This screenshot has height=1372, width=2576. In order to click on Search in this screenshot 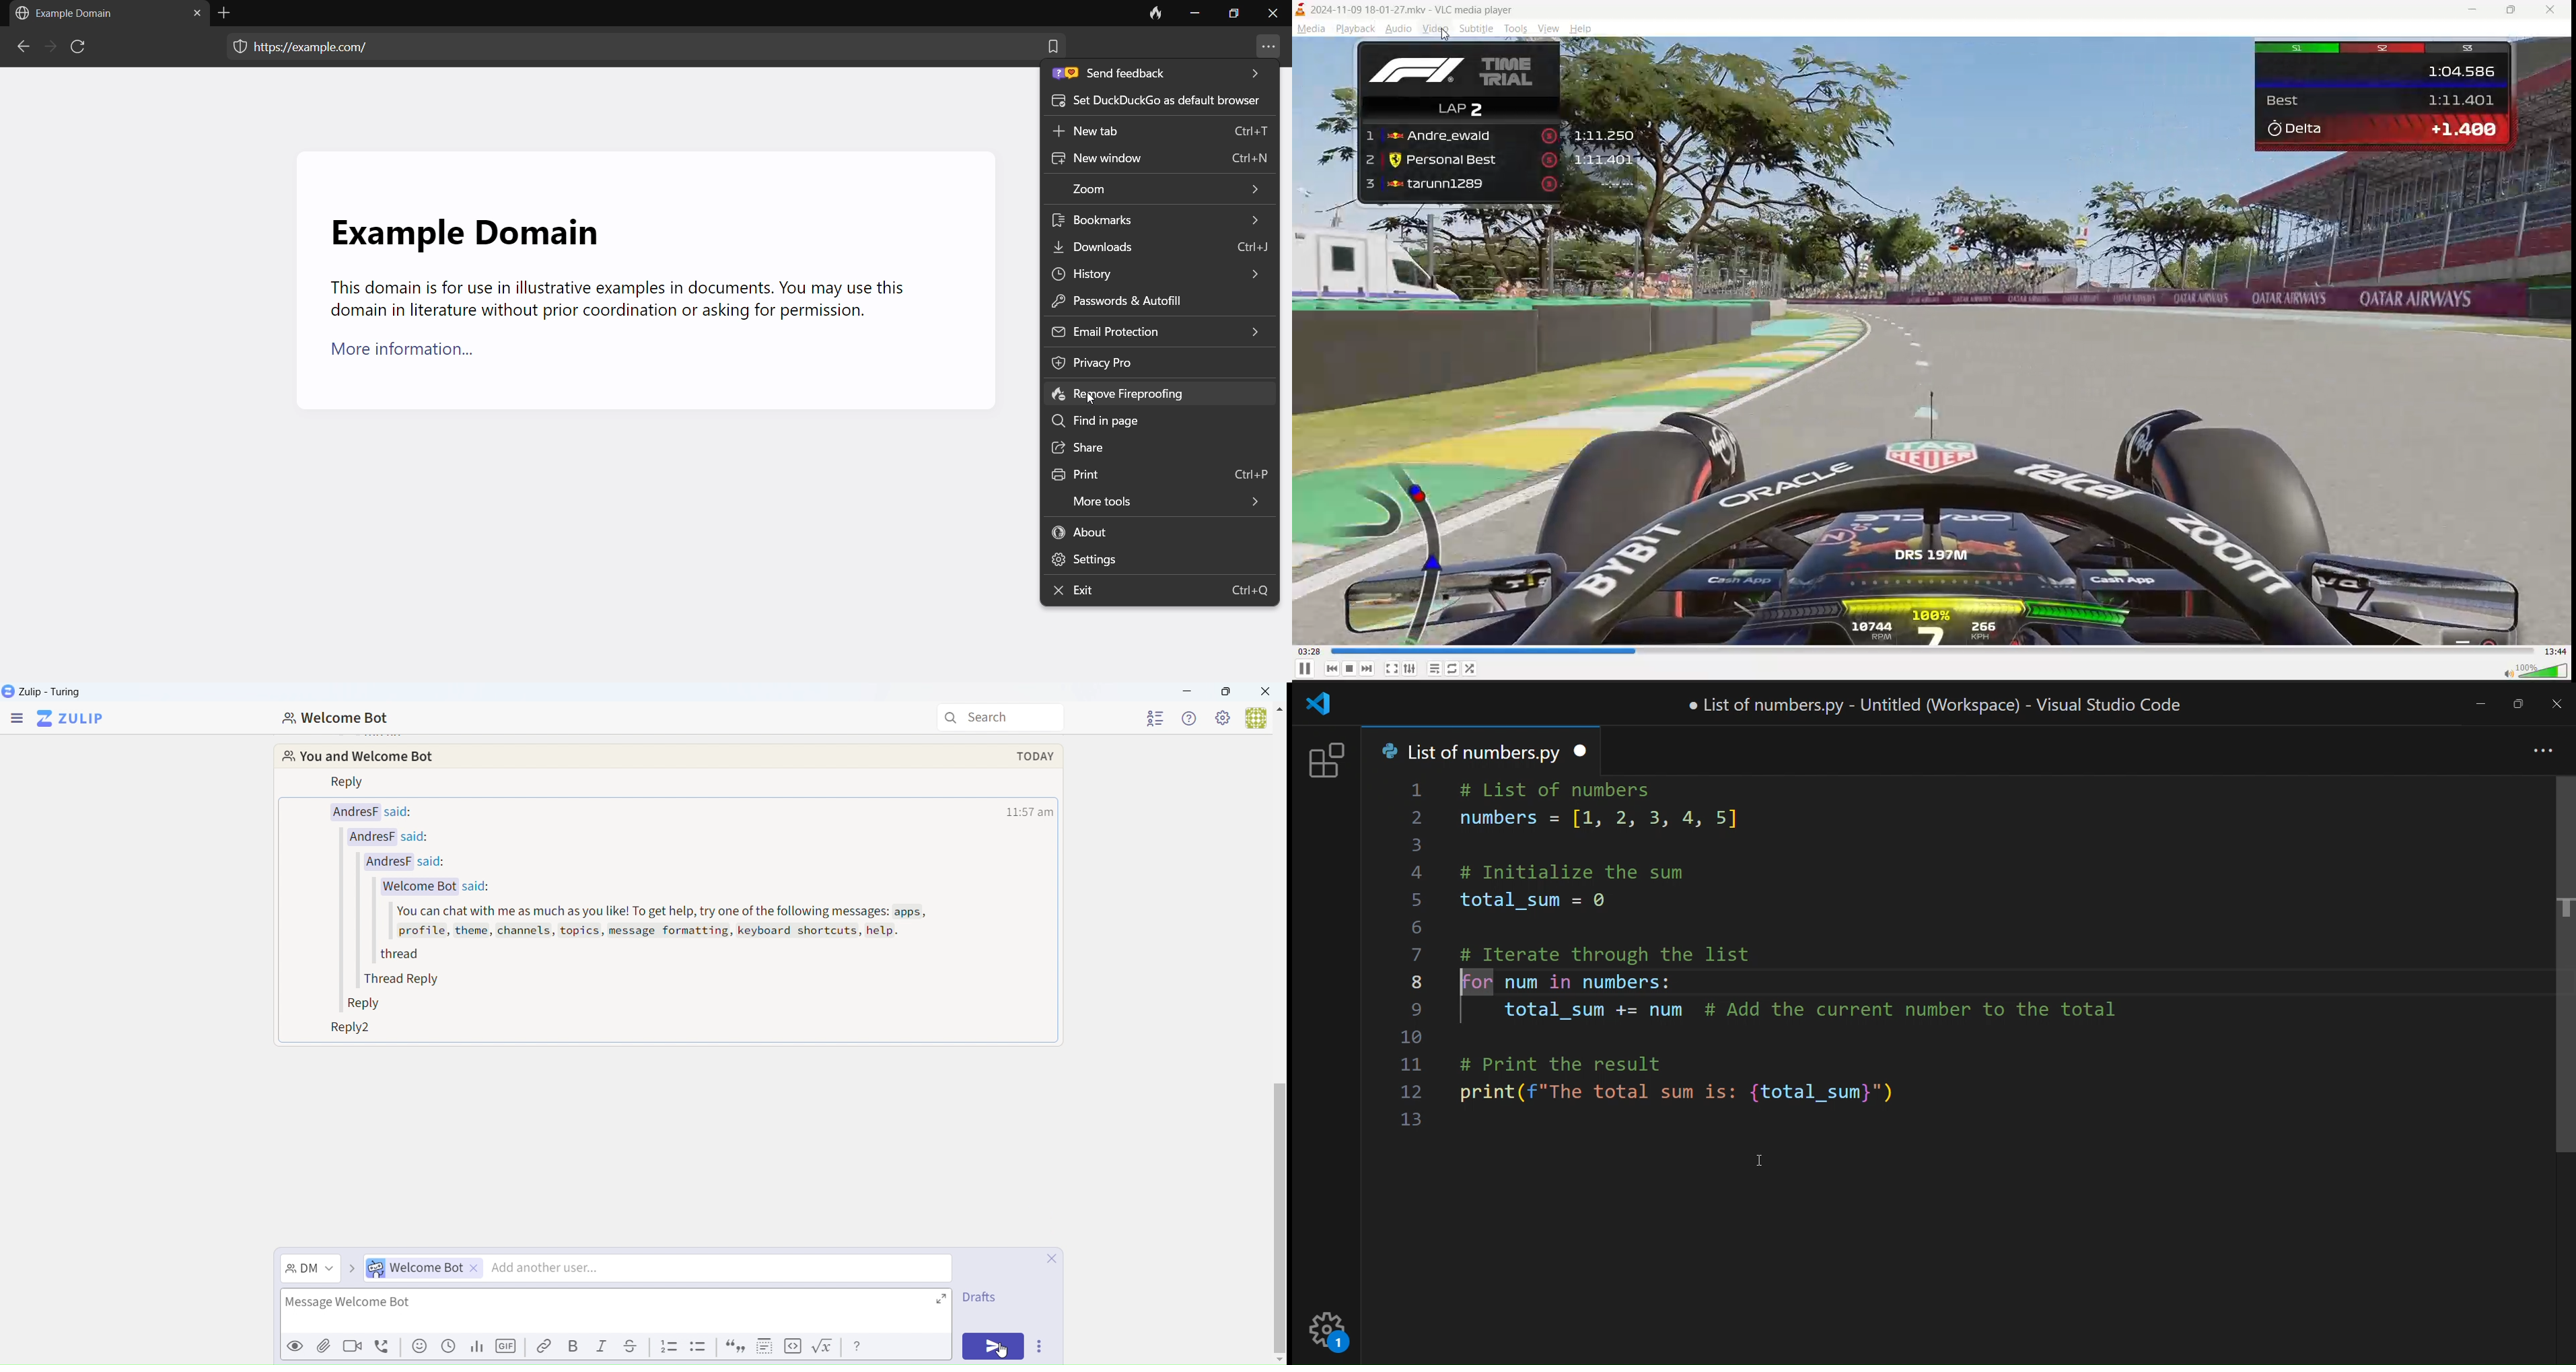, I will do `click(1001, 716)`.